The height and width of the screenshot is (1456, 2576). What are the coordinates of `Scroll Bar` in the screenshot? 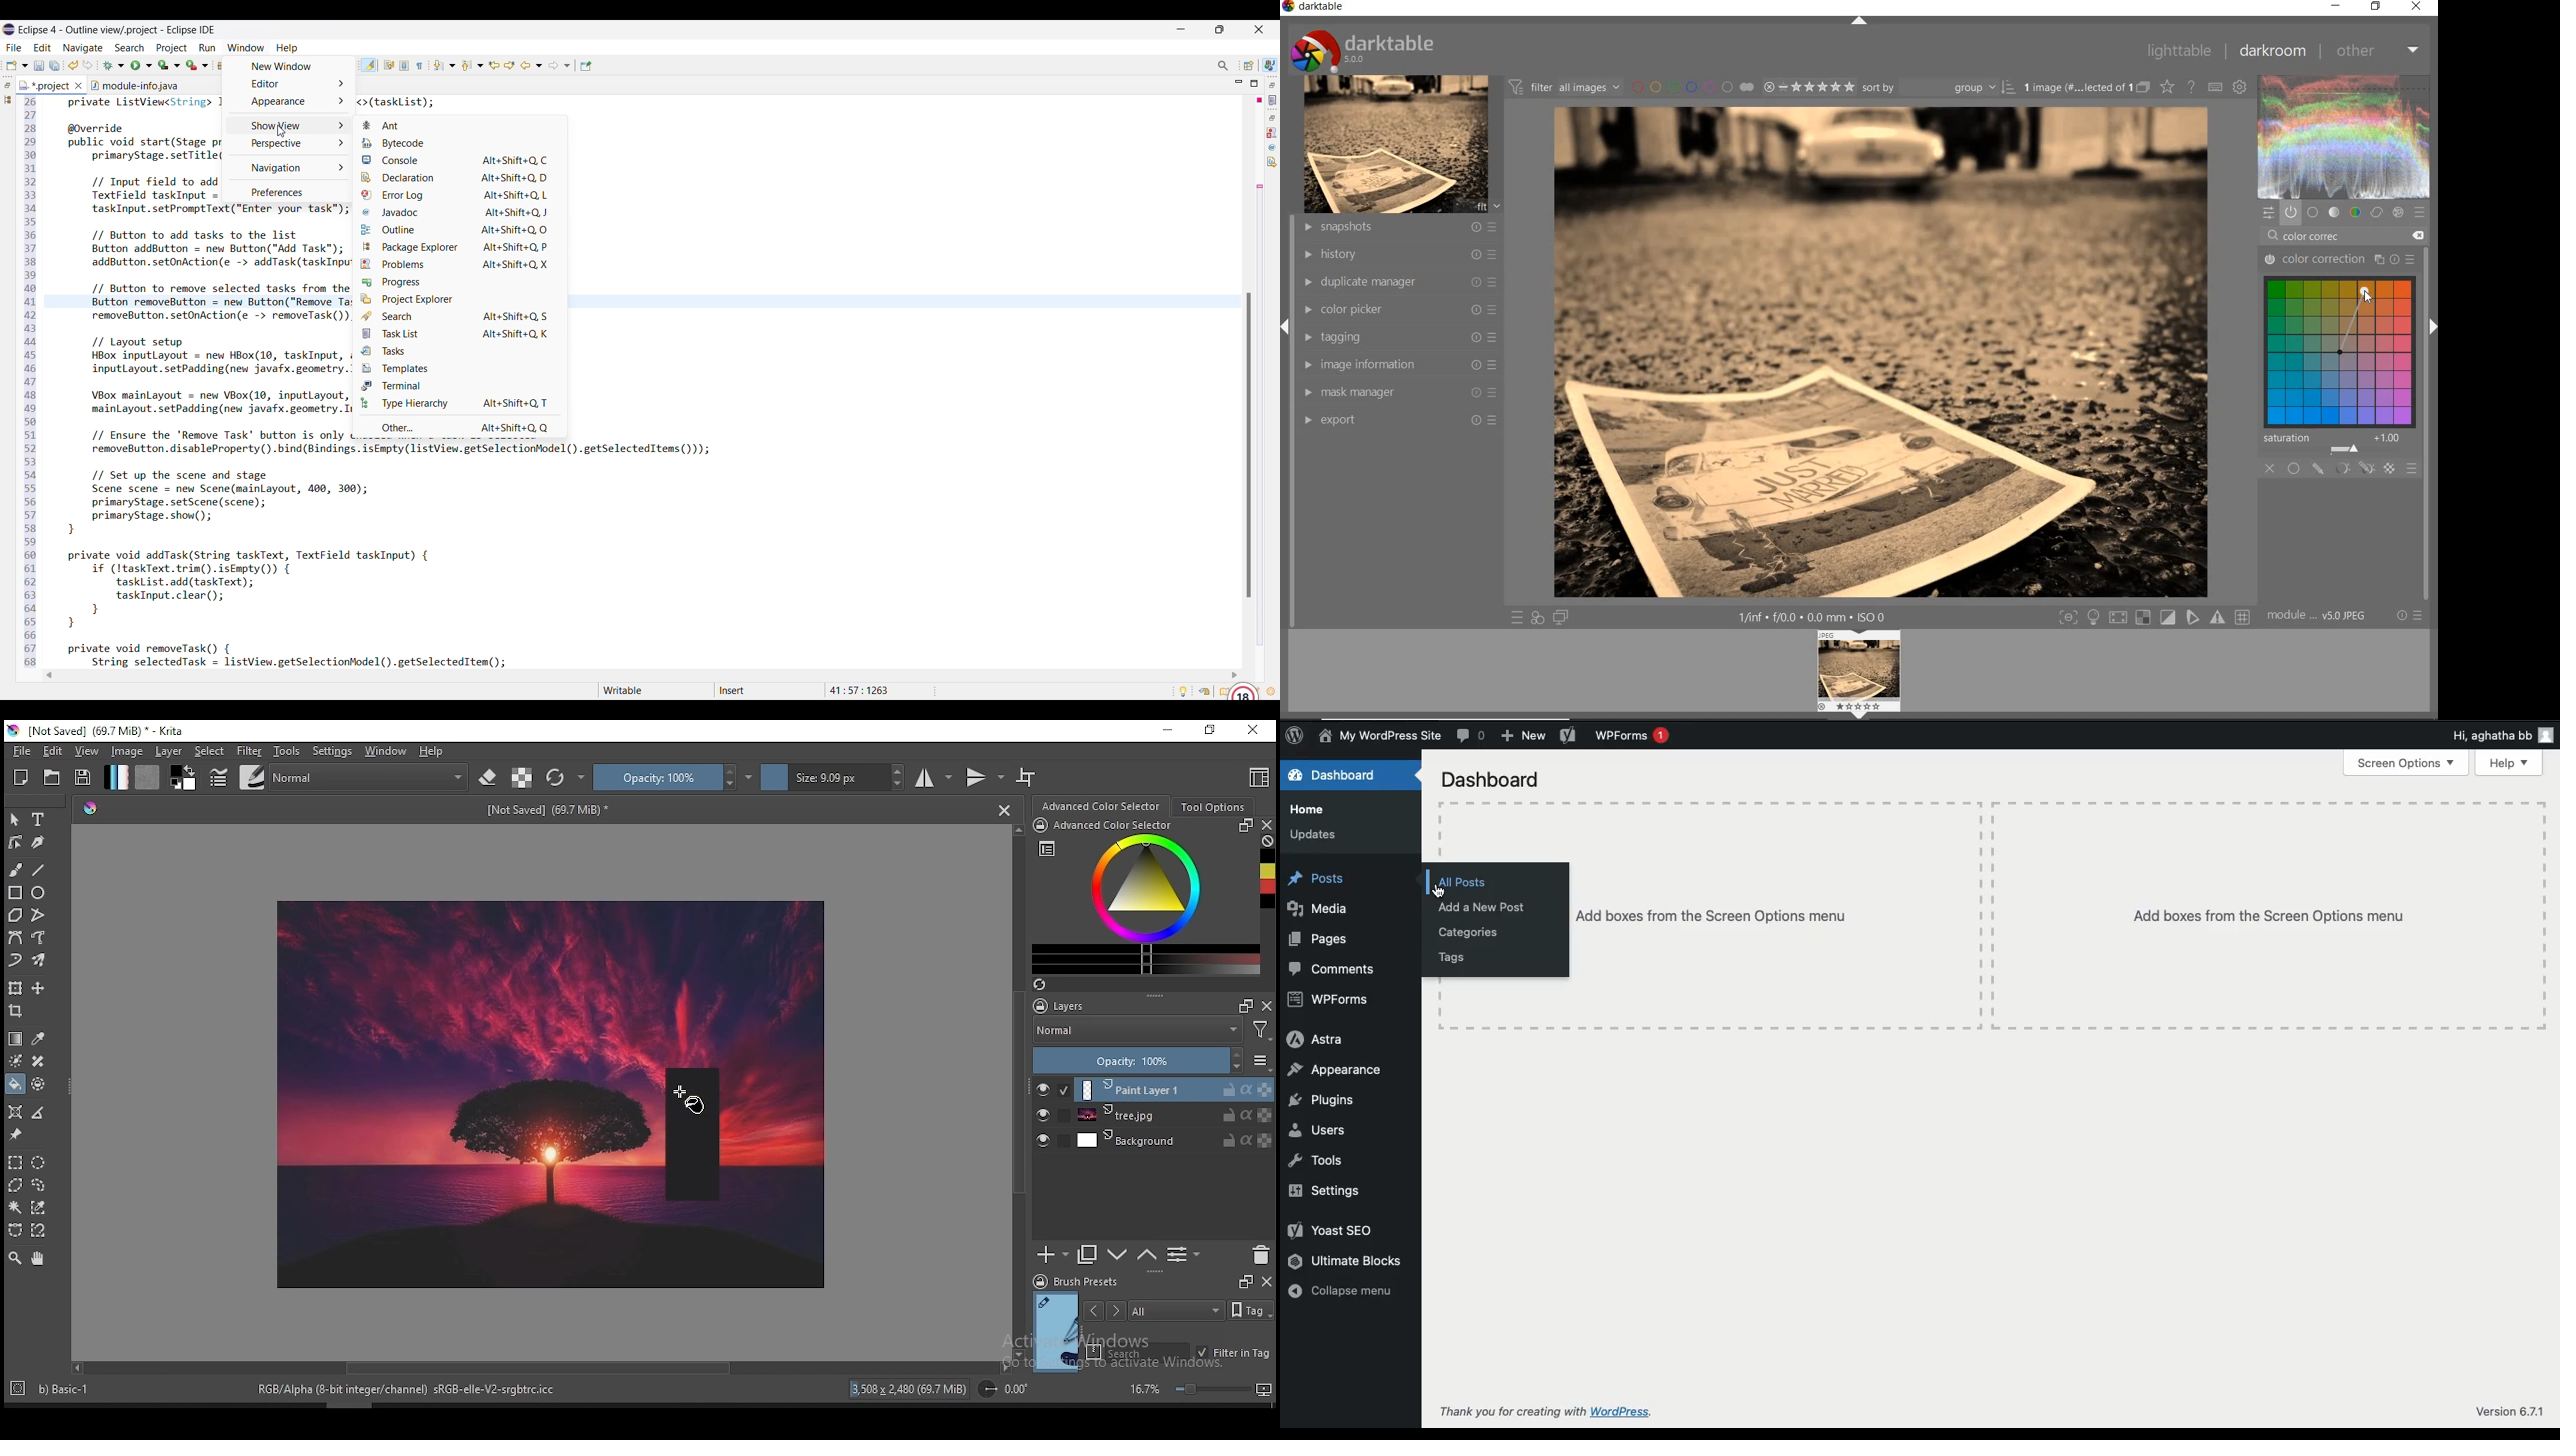 It's located at (1017, 1092).